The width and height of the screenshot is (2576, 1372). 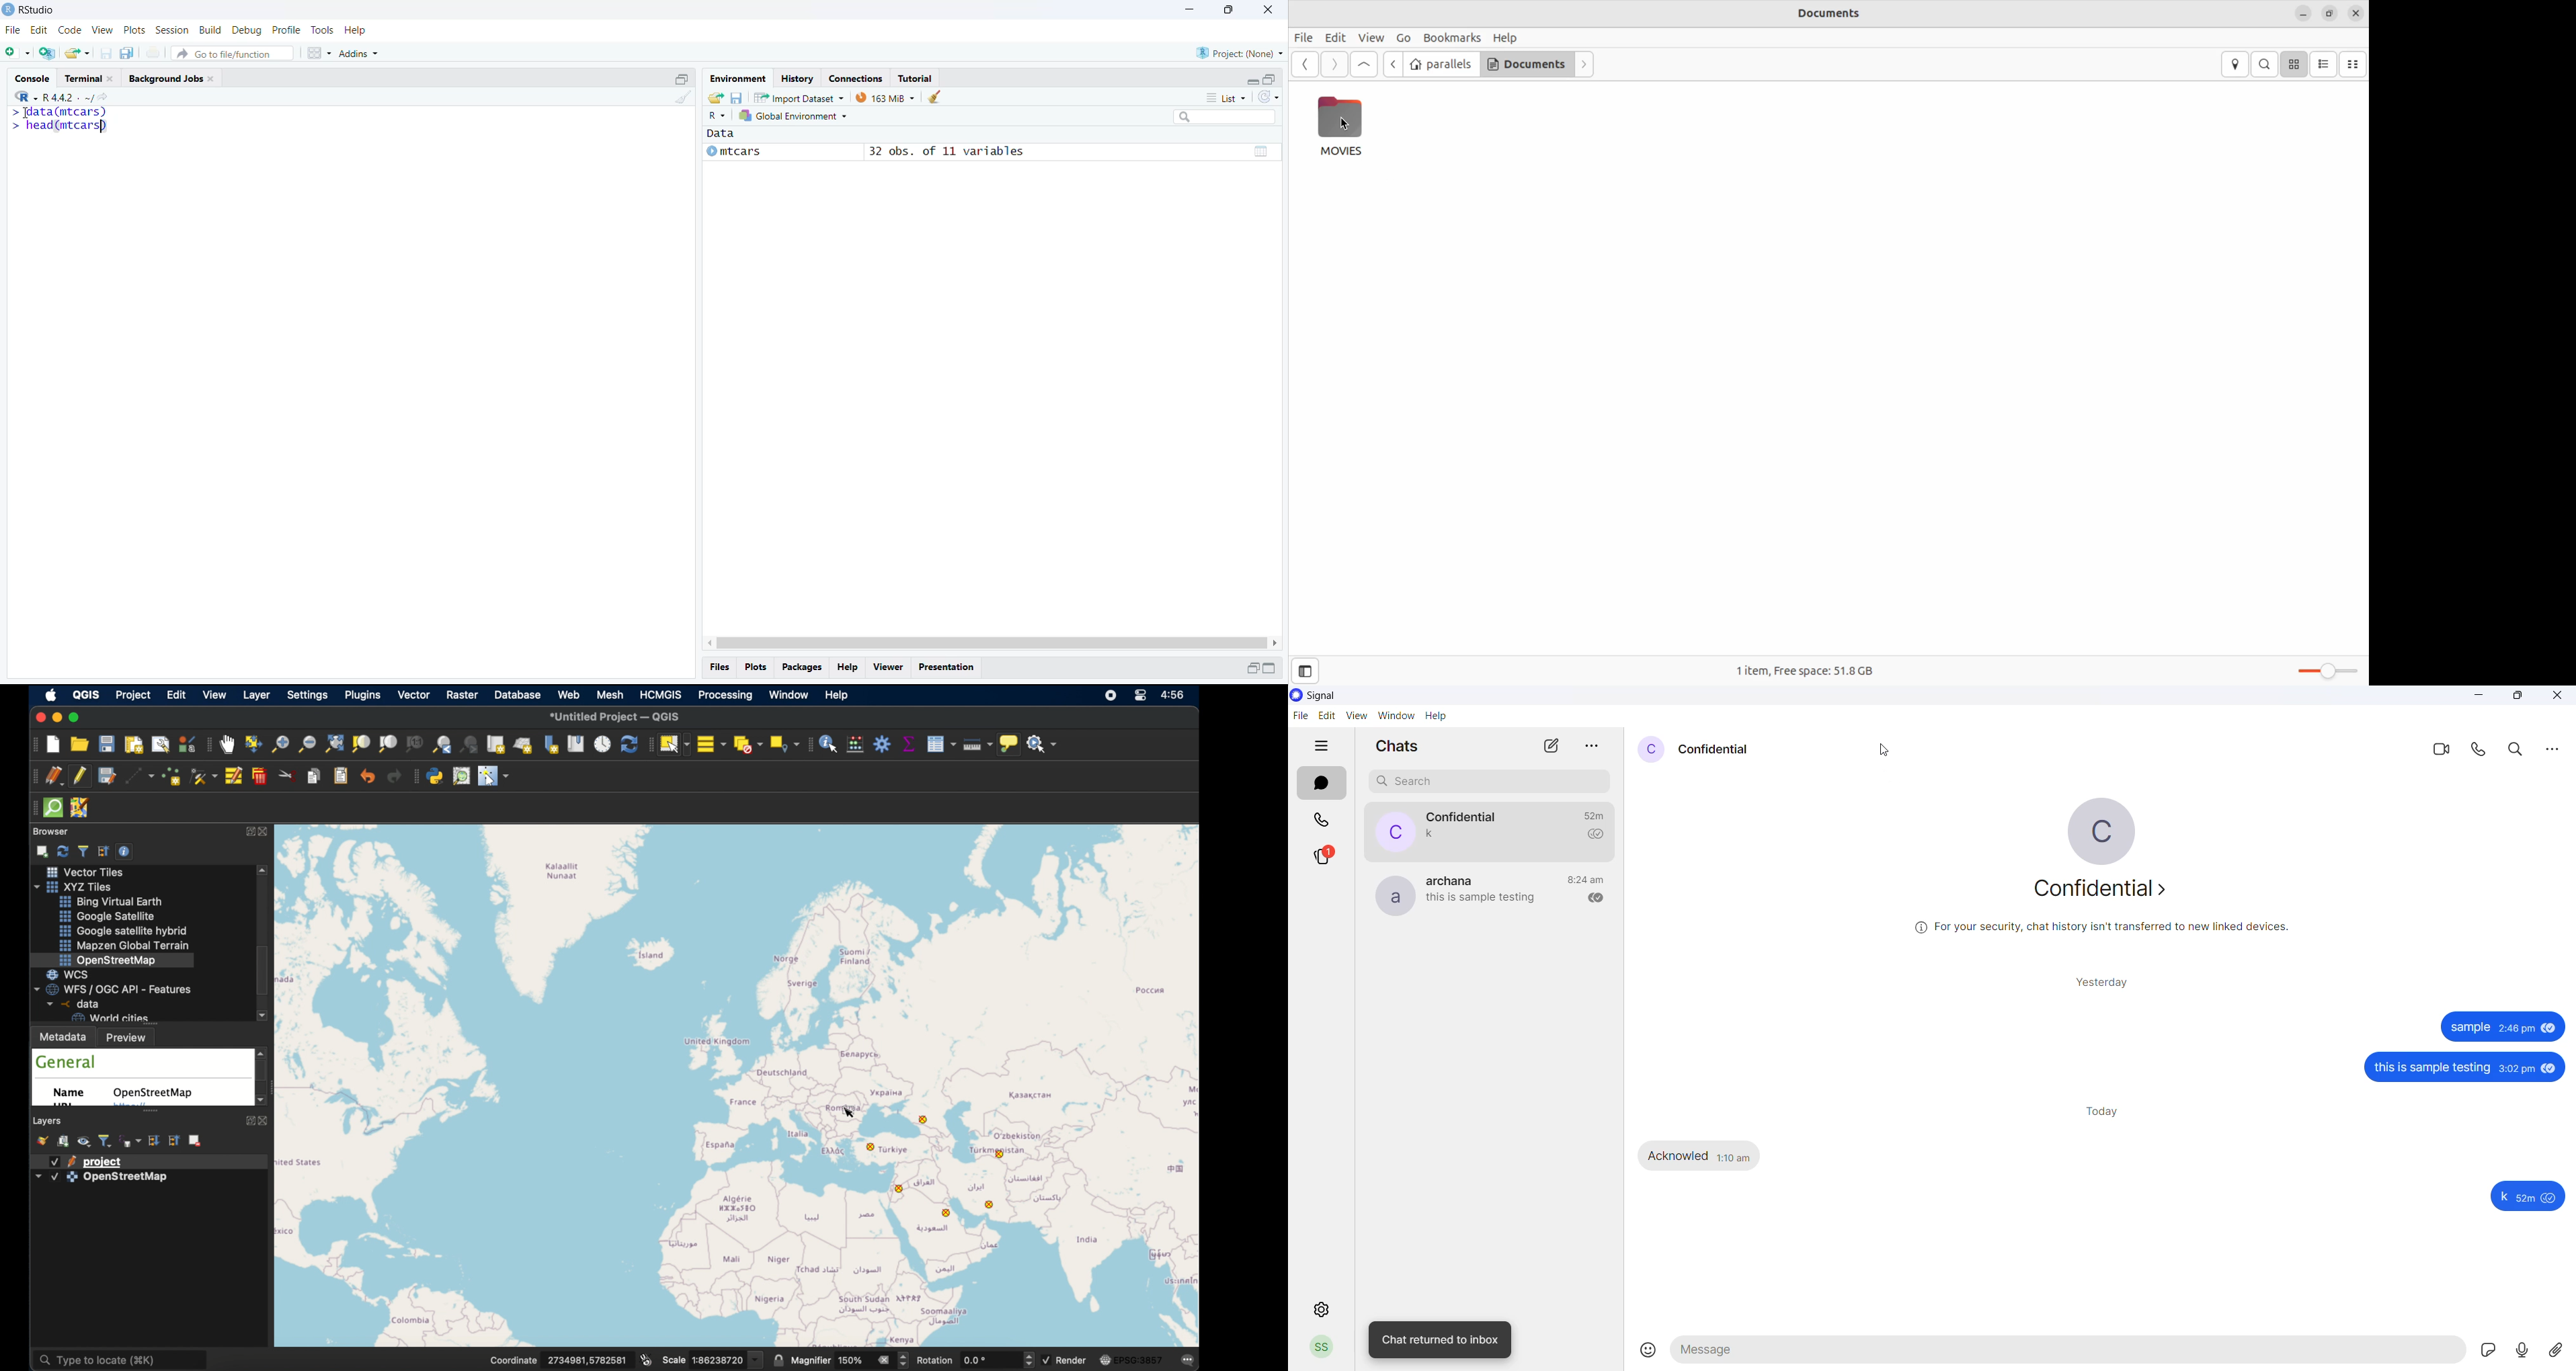 What do you see at coordinates (1597, 835) in the screenshot?
I see `read recipient ` at bounding box center [1597, 835].